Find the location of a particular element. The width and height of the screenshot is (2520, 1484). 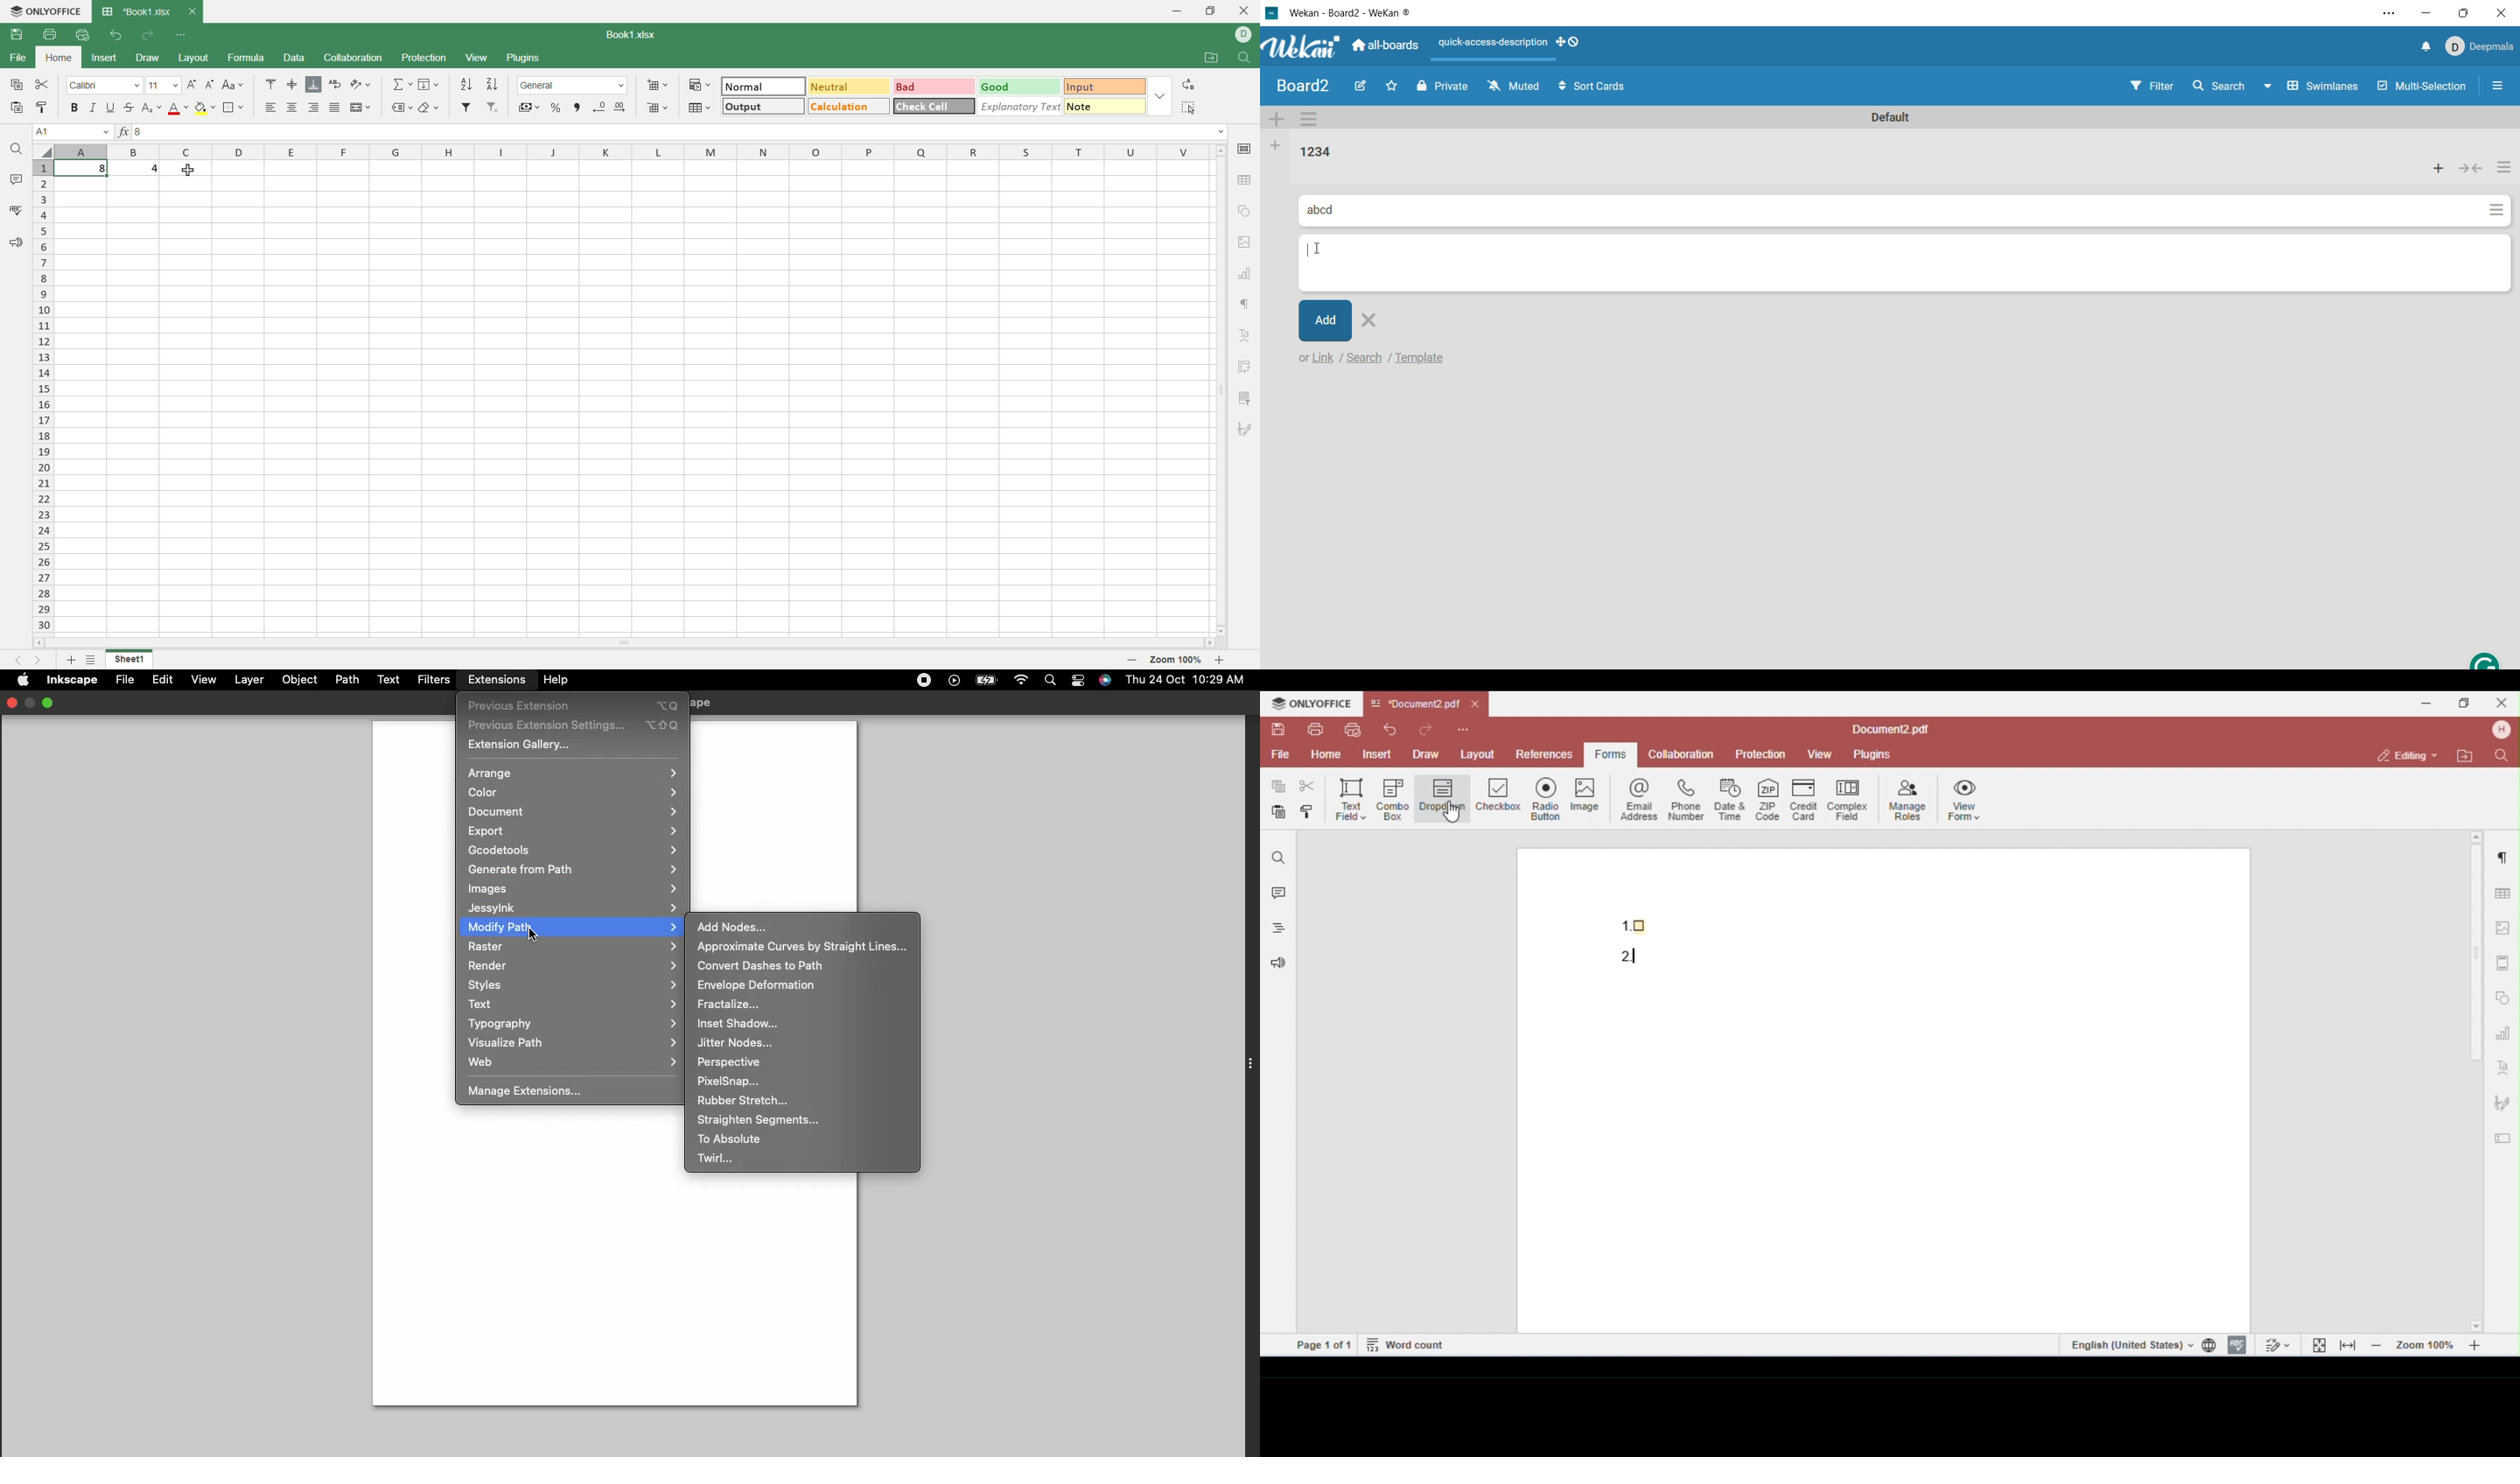

Color is located at coordinates (574, 791).